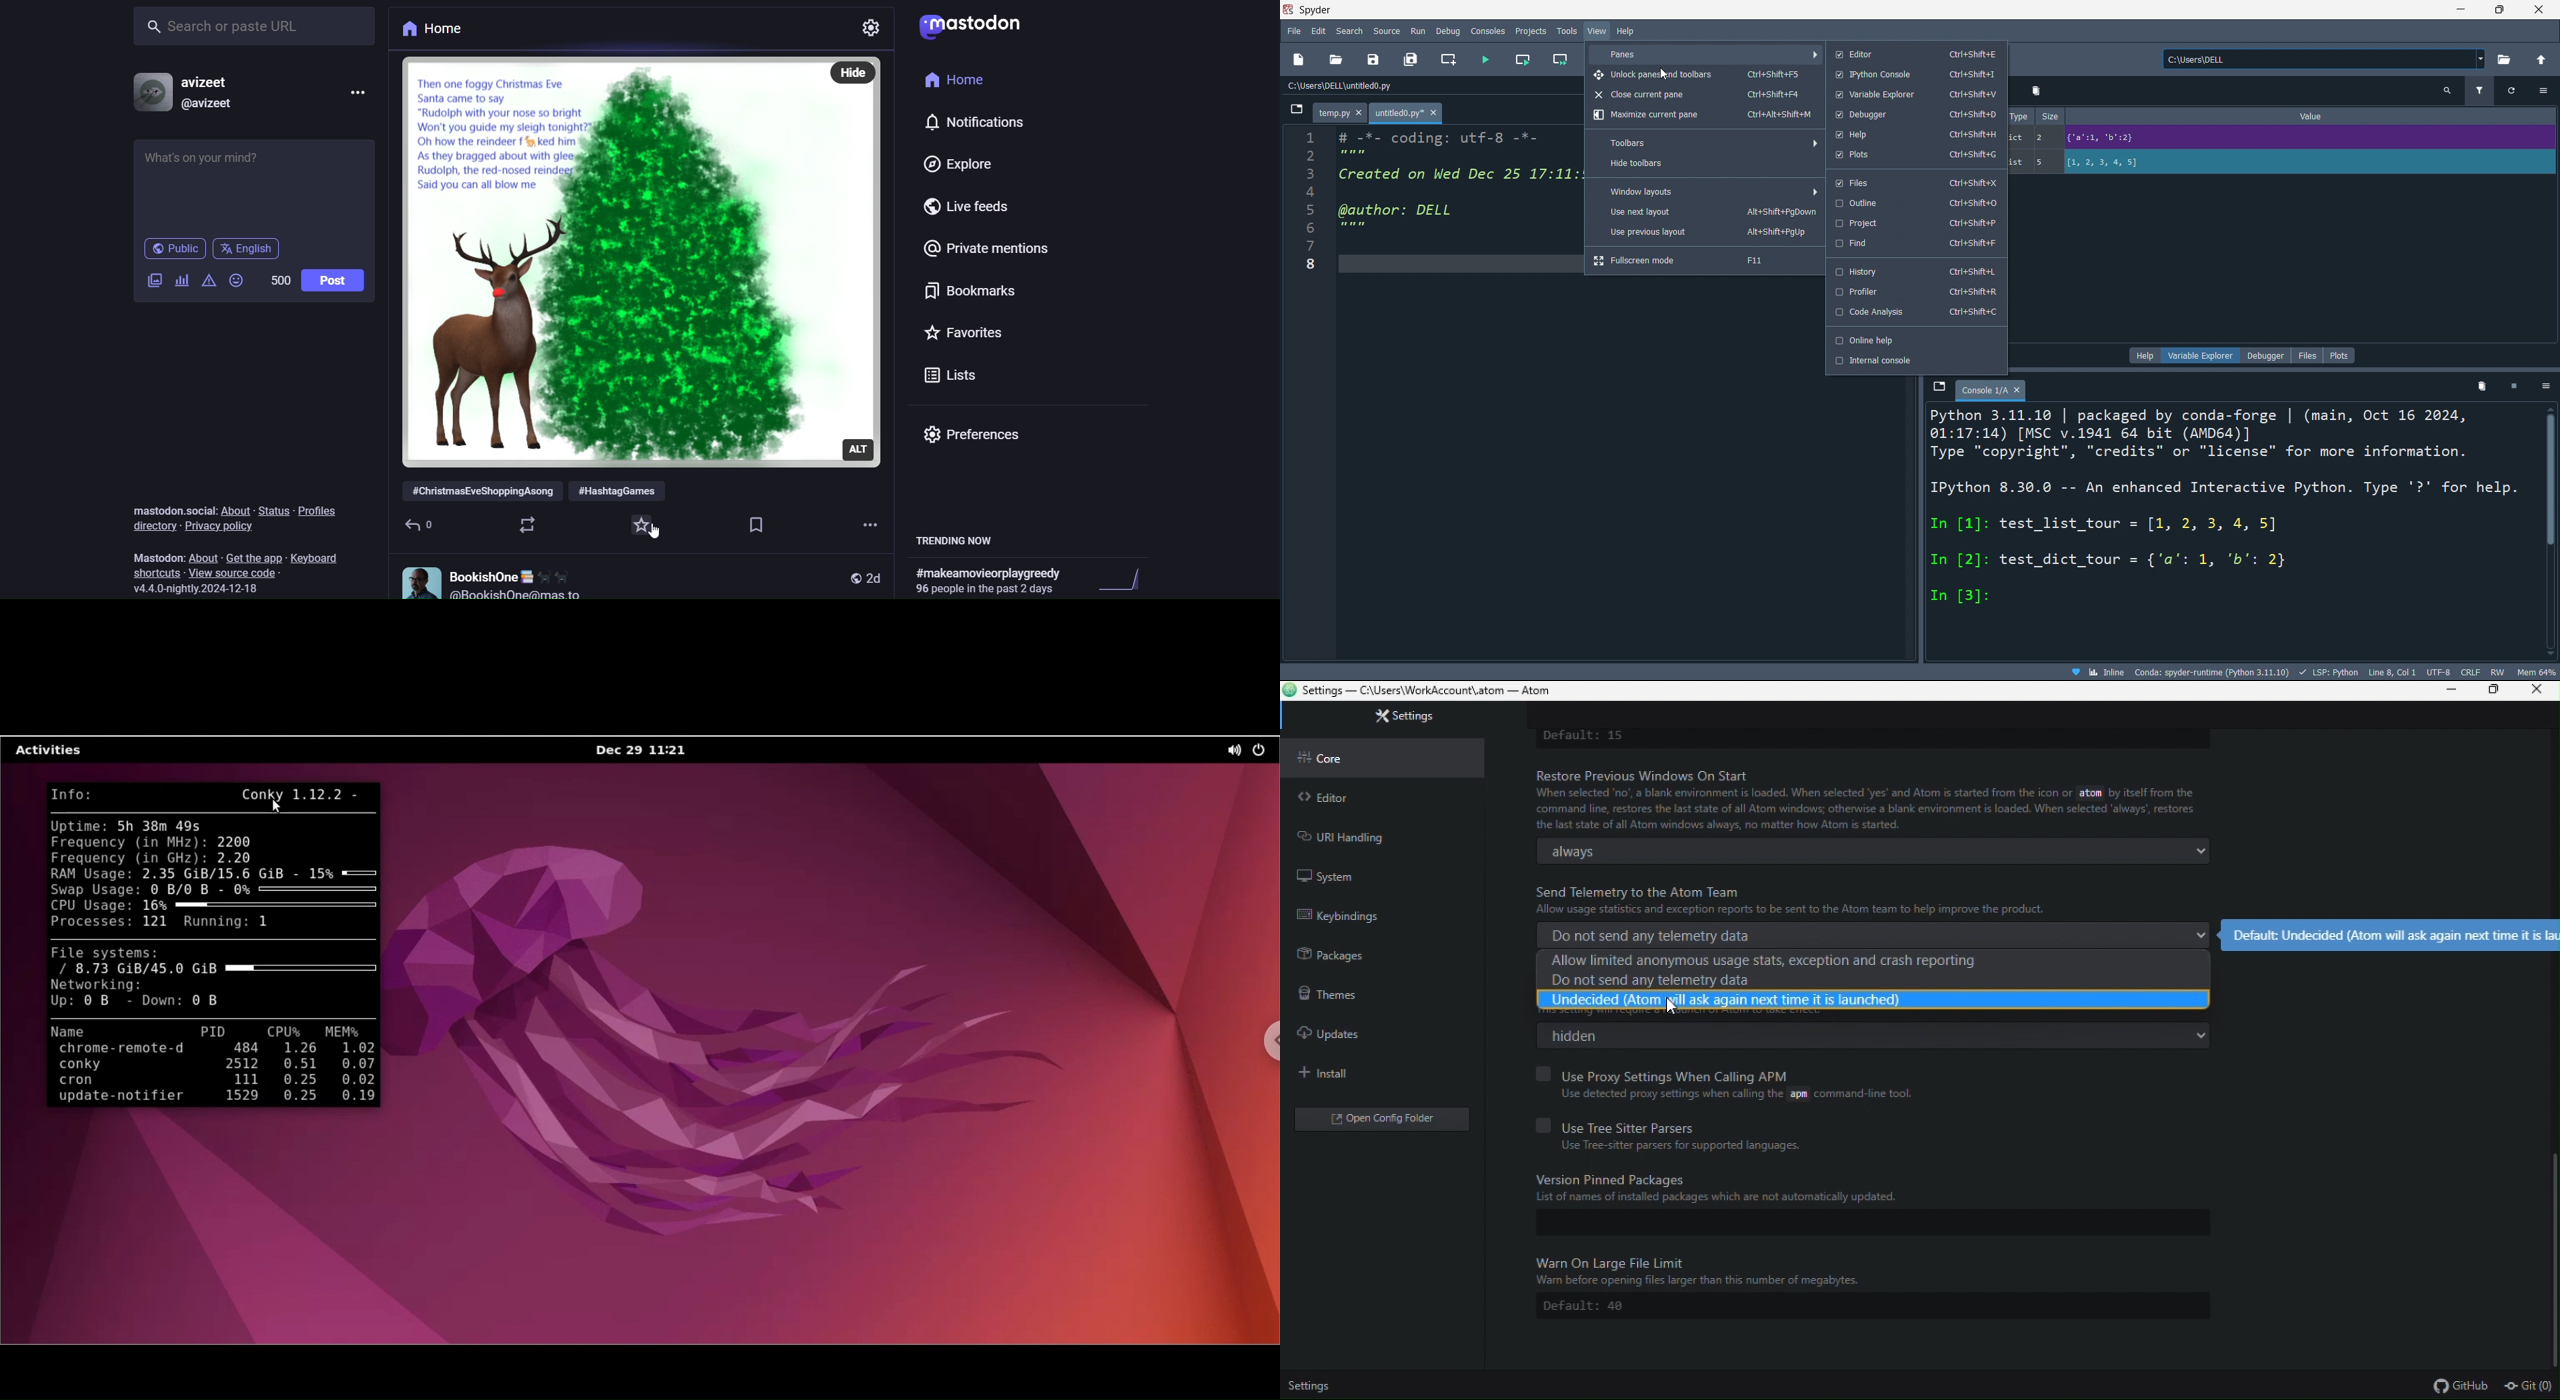 This screenshot has width=2576, height=1400. I want to click on run, so click(1420, 31).